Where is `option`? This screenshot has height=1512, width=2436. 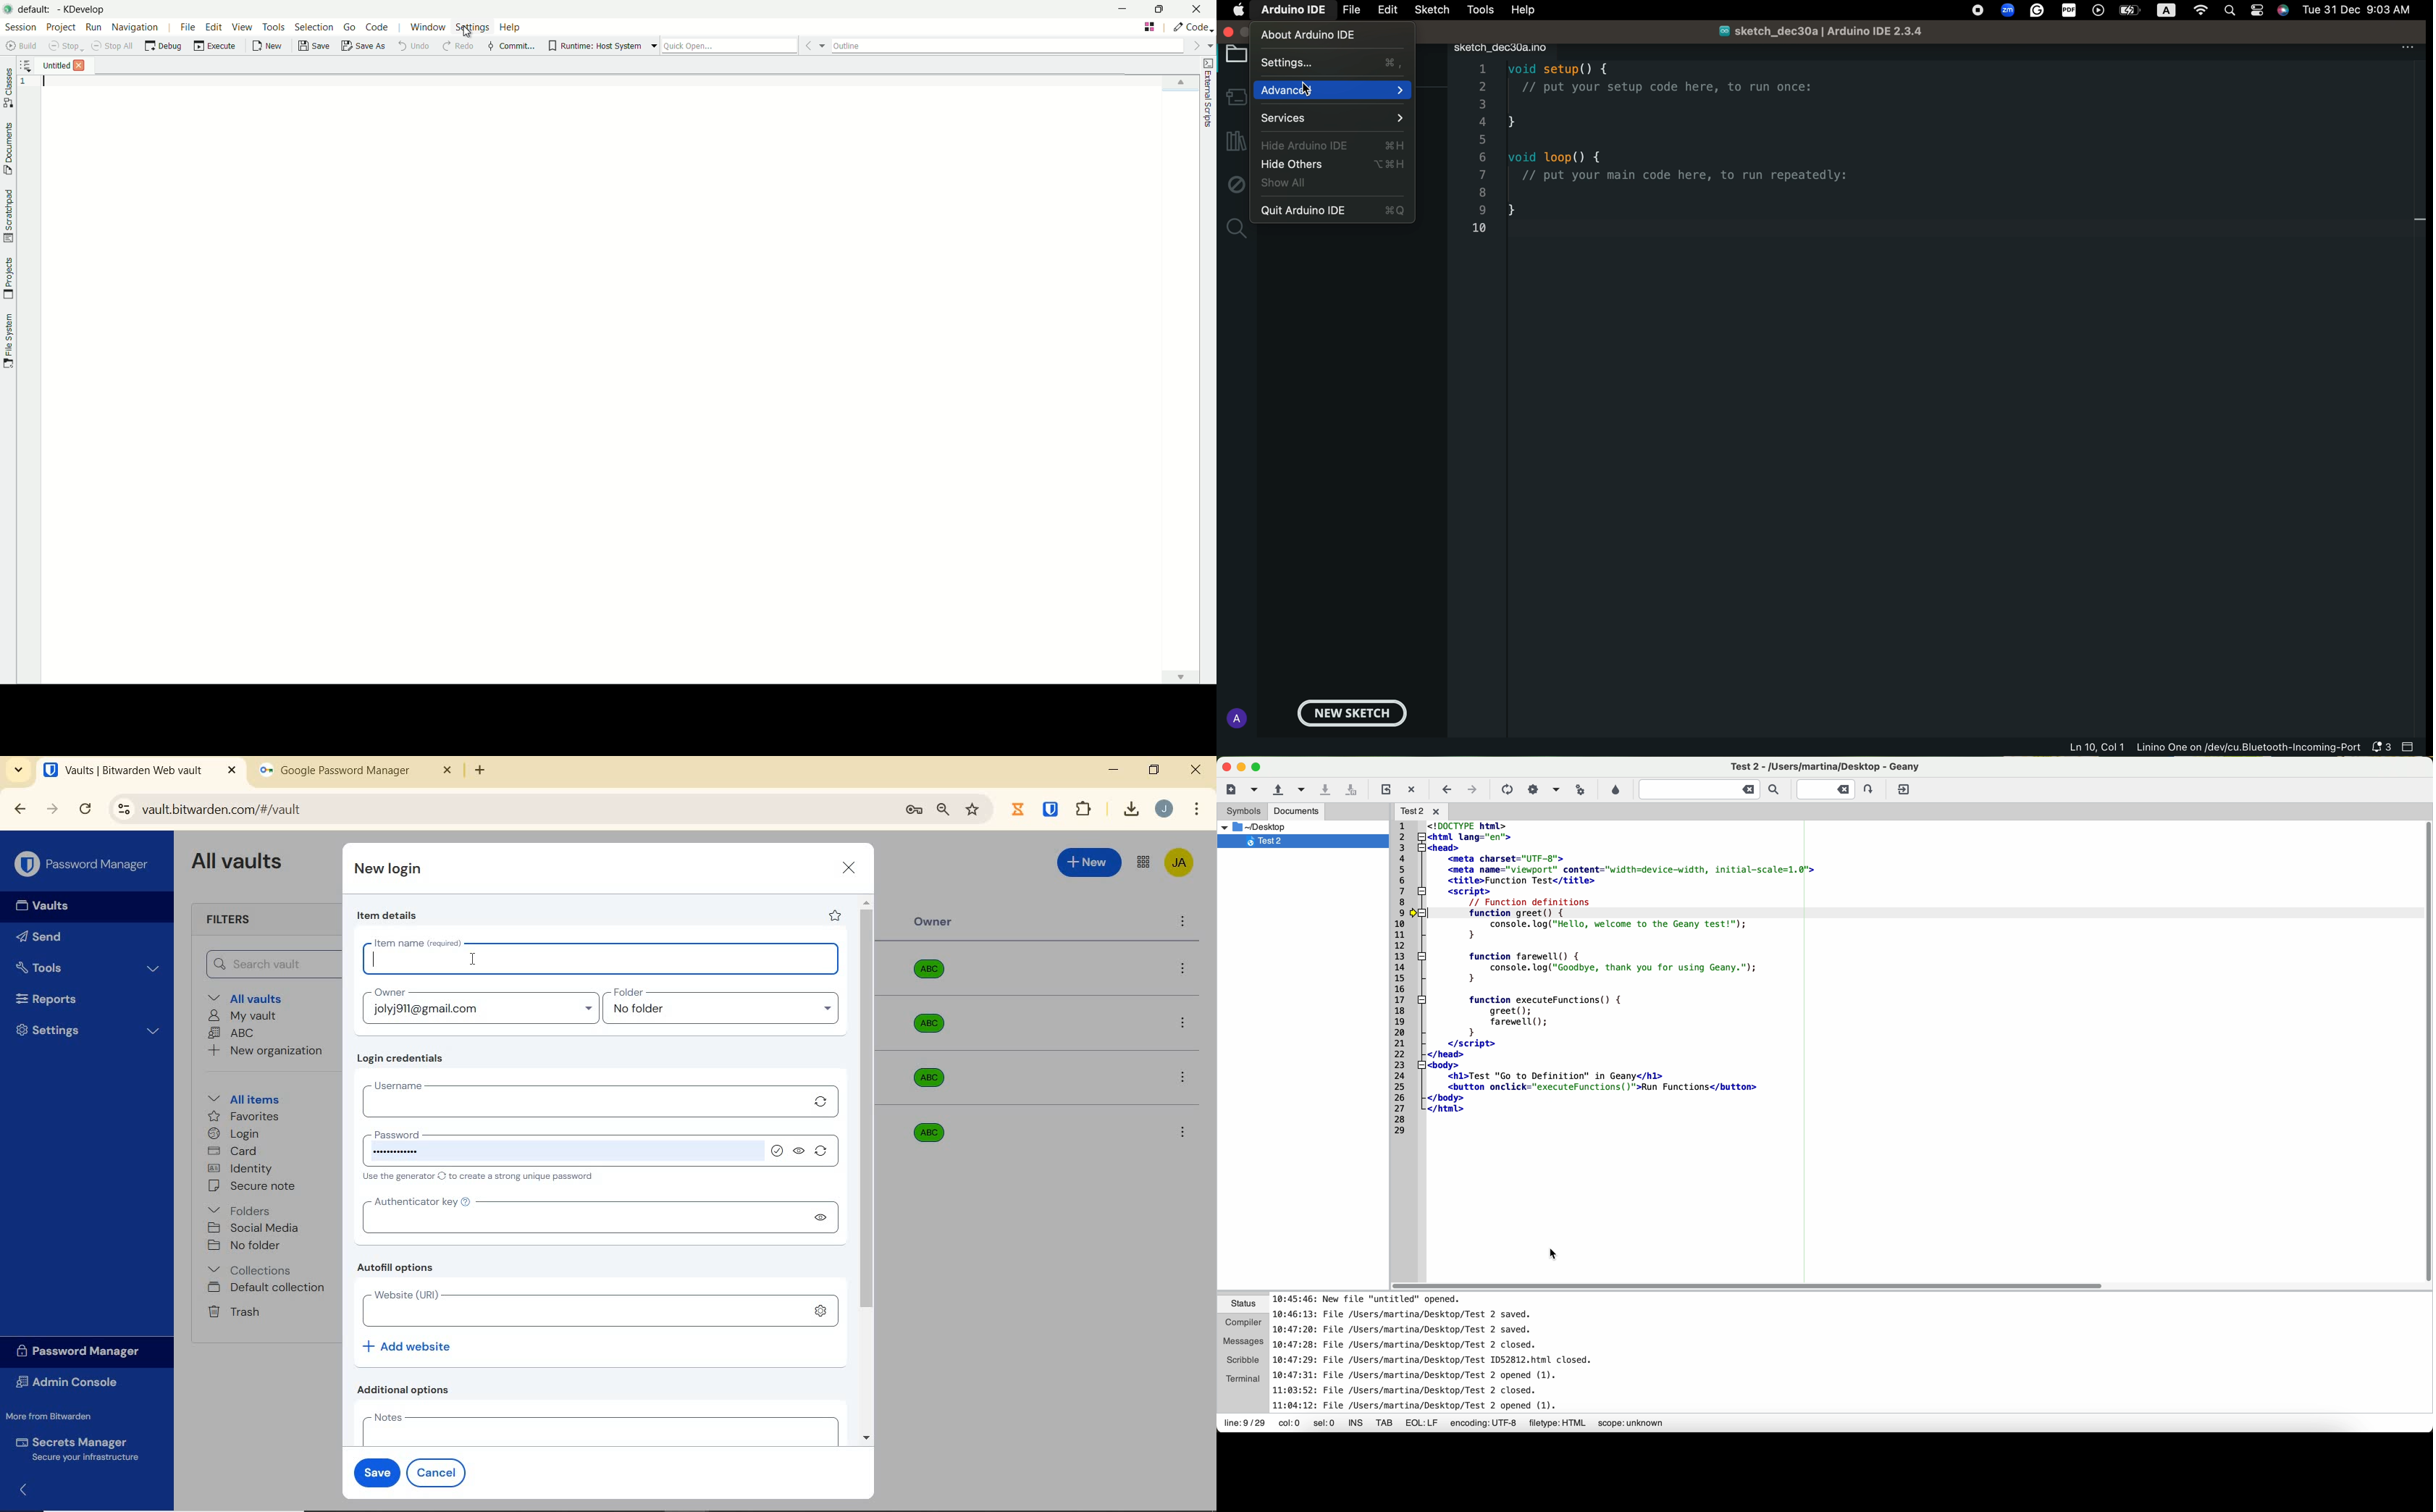
option is located at coordinates (1182, 1131).